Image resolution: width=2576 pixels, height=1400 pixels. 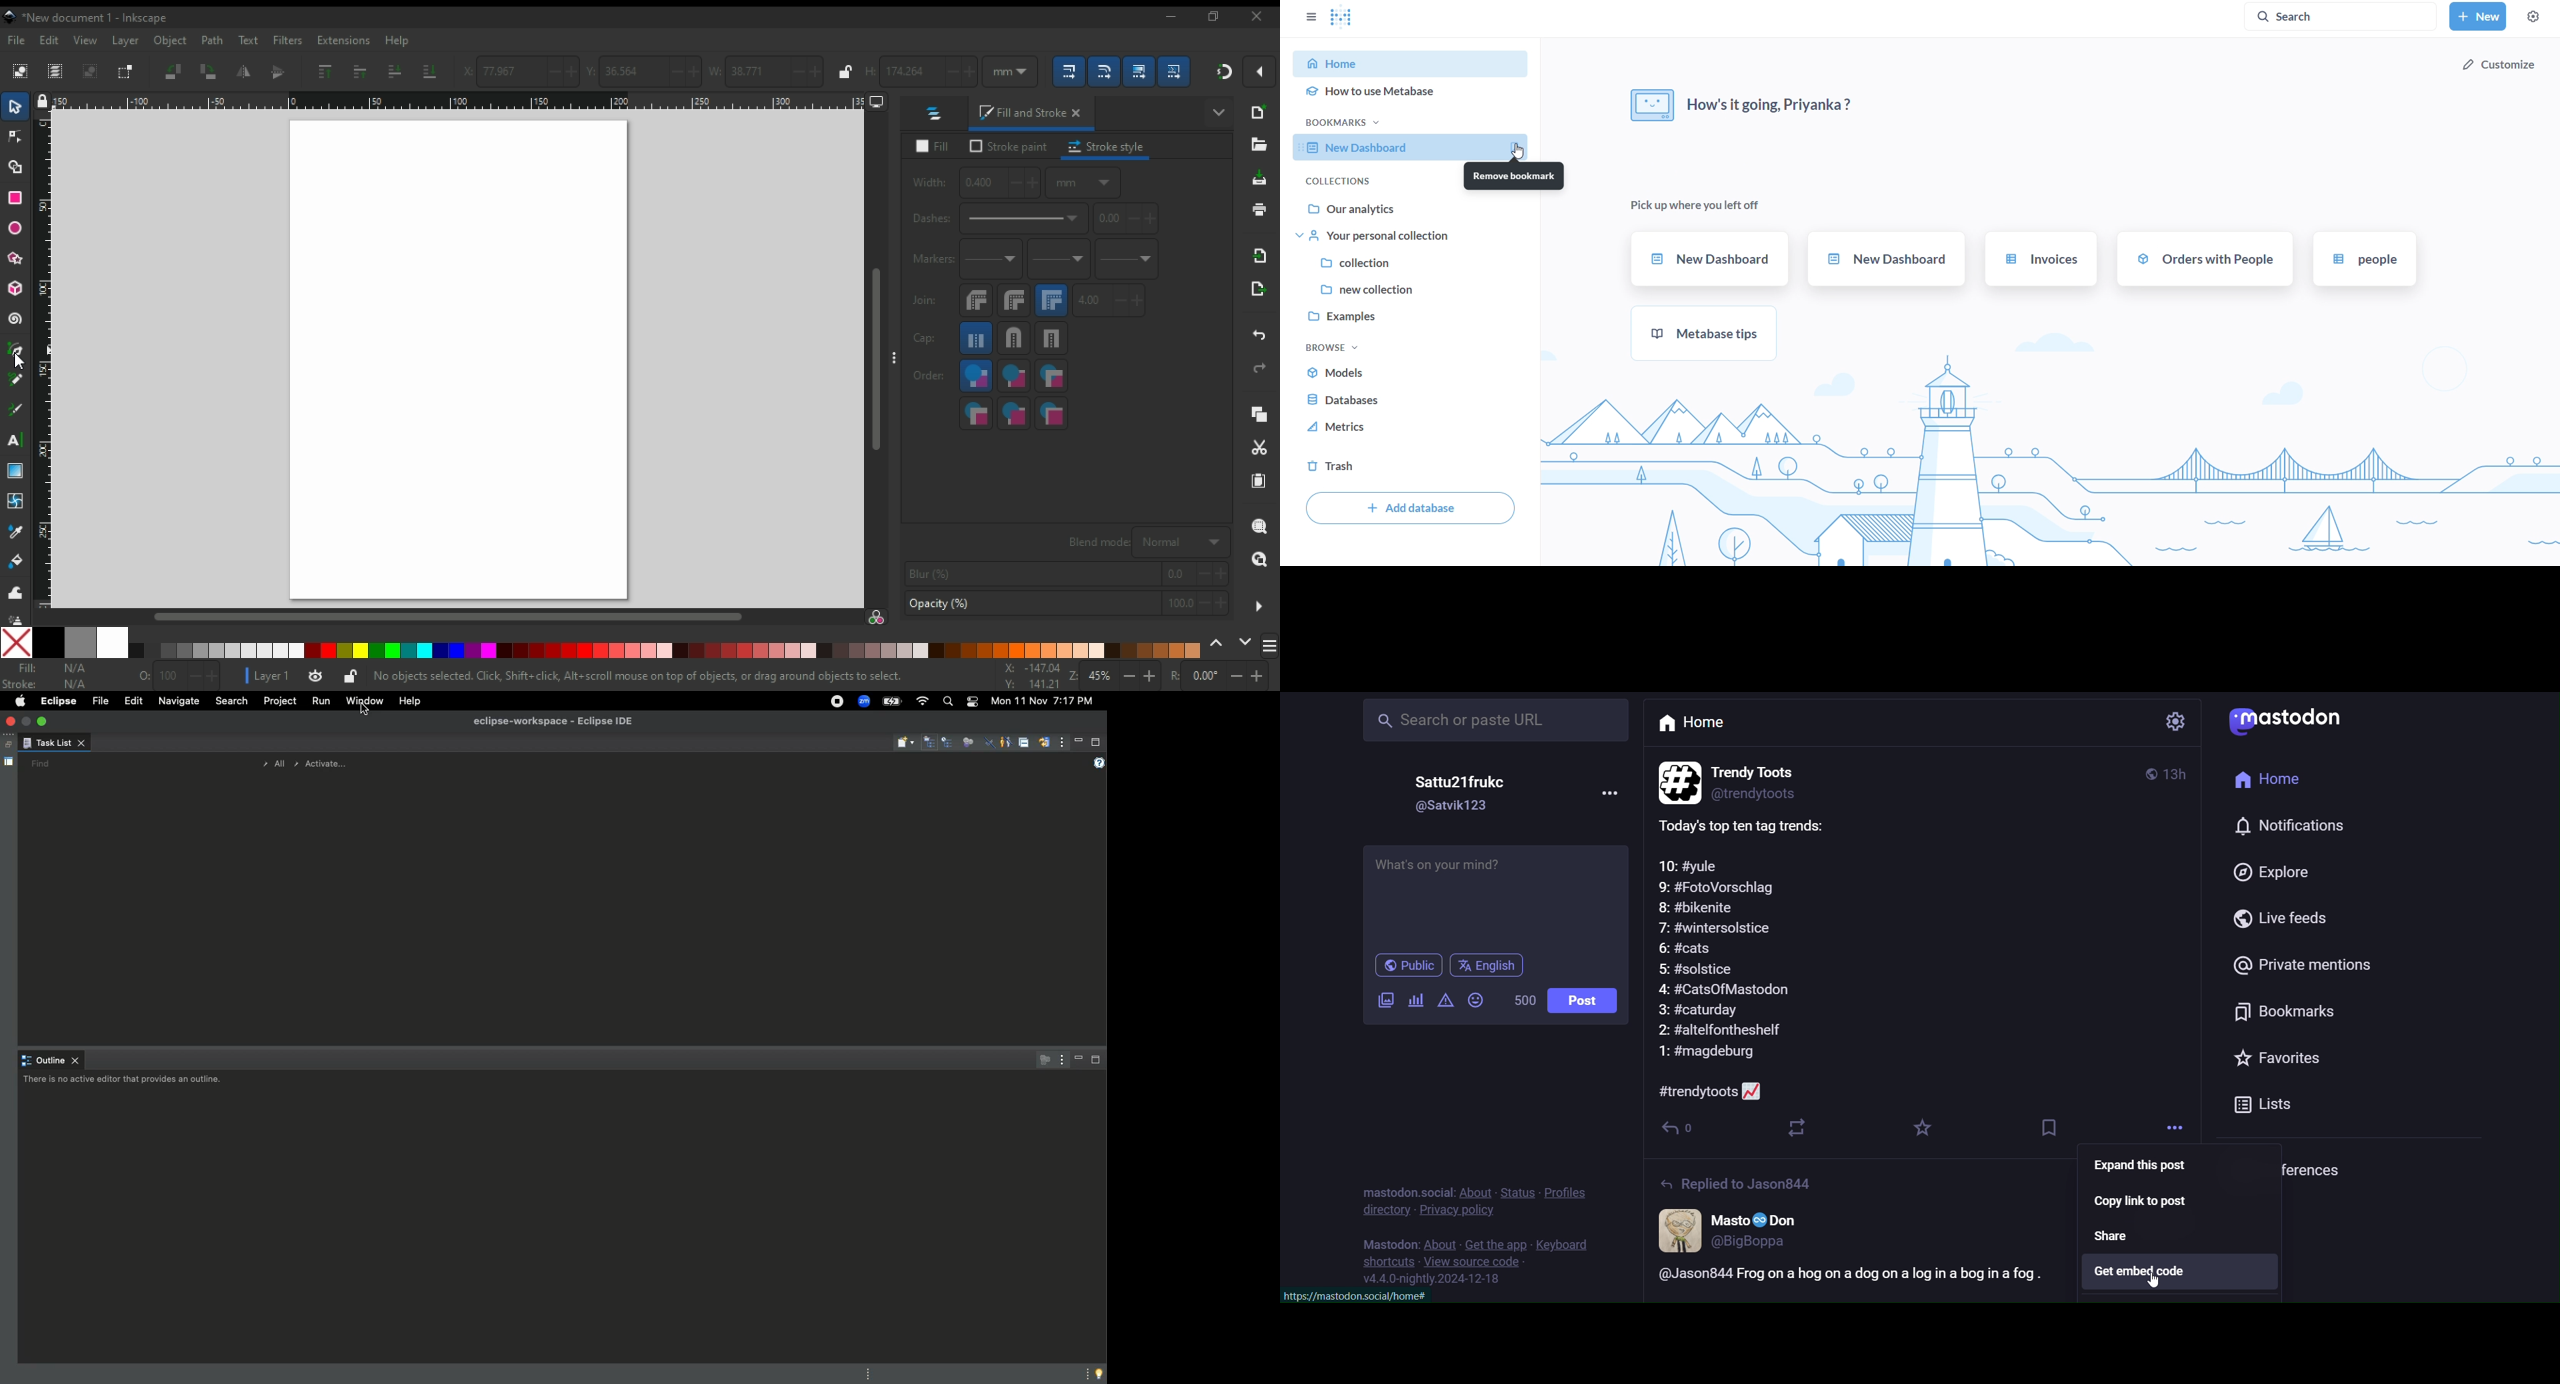 What do you see at coordinates (1412, 64) in the screenshot?
I see `home` at bounding box center [1412, 64].